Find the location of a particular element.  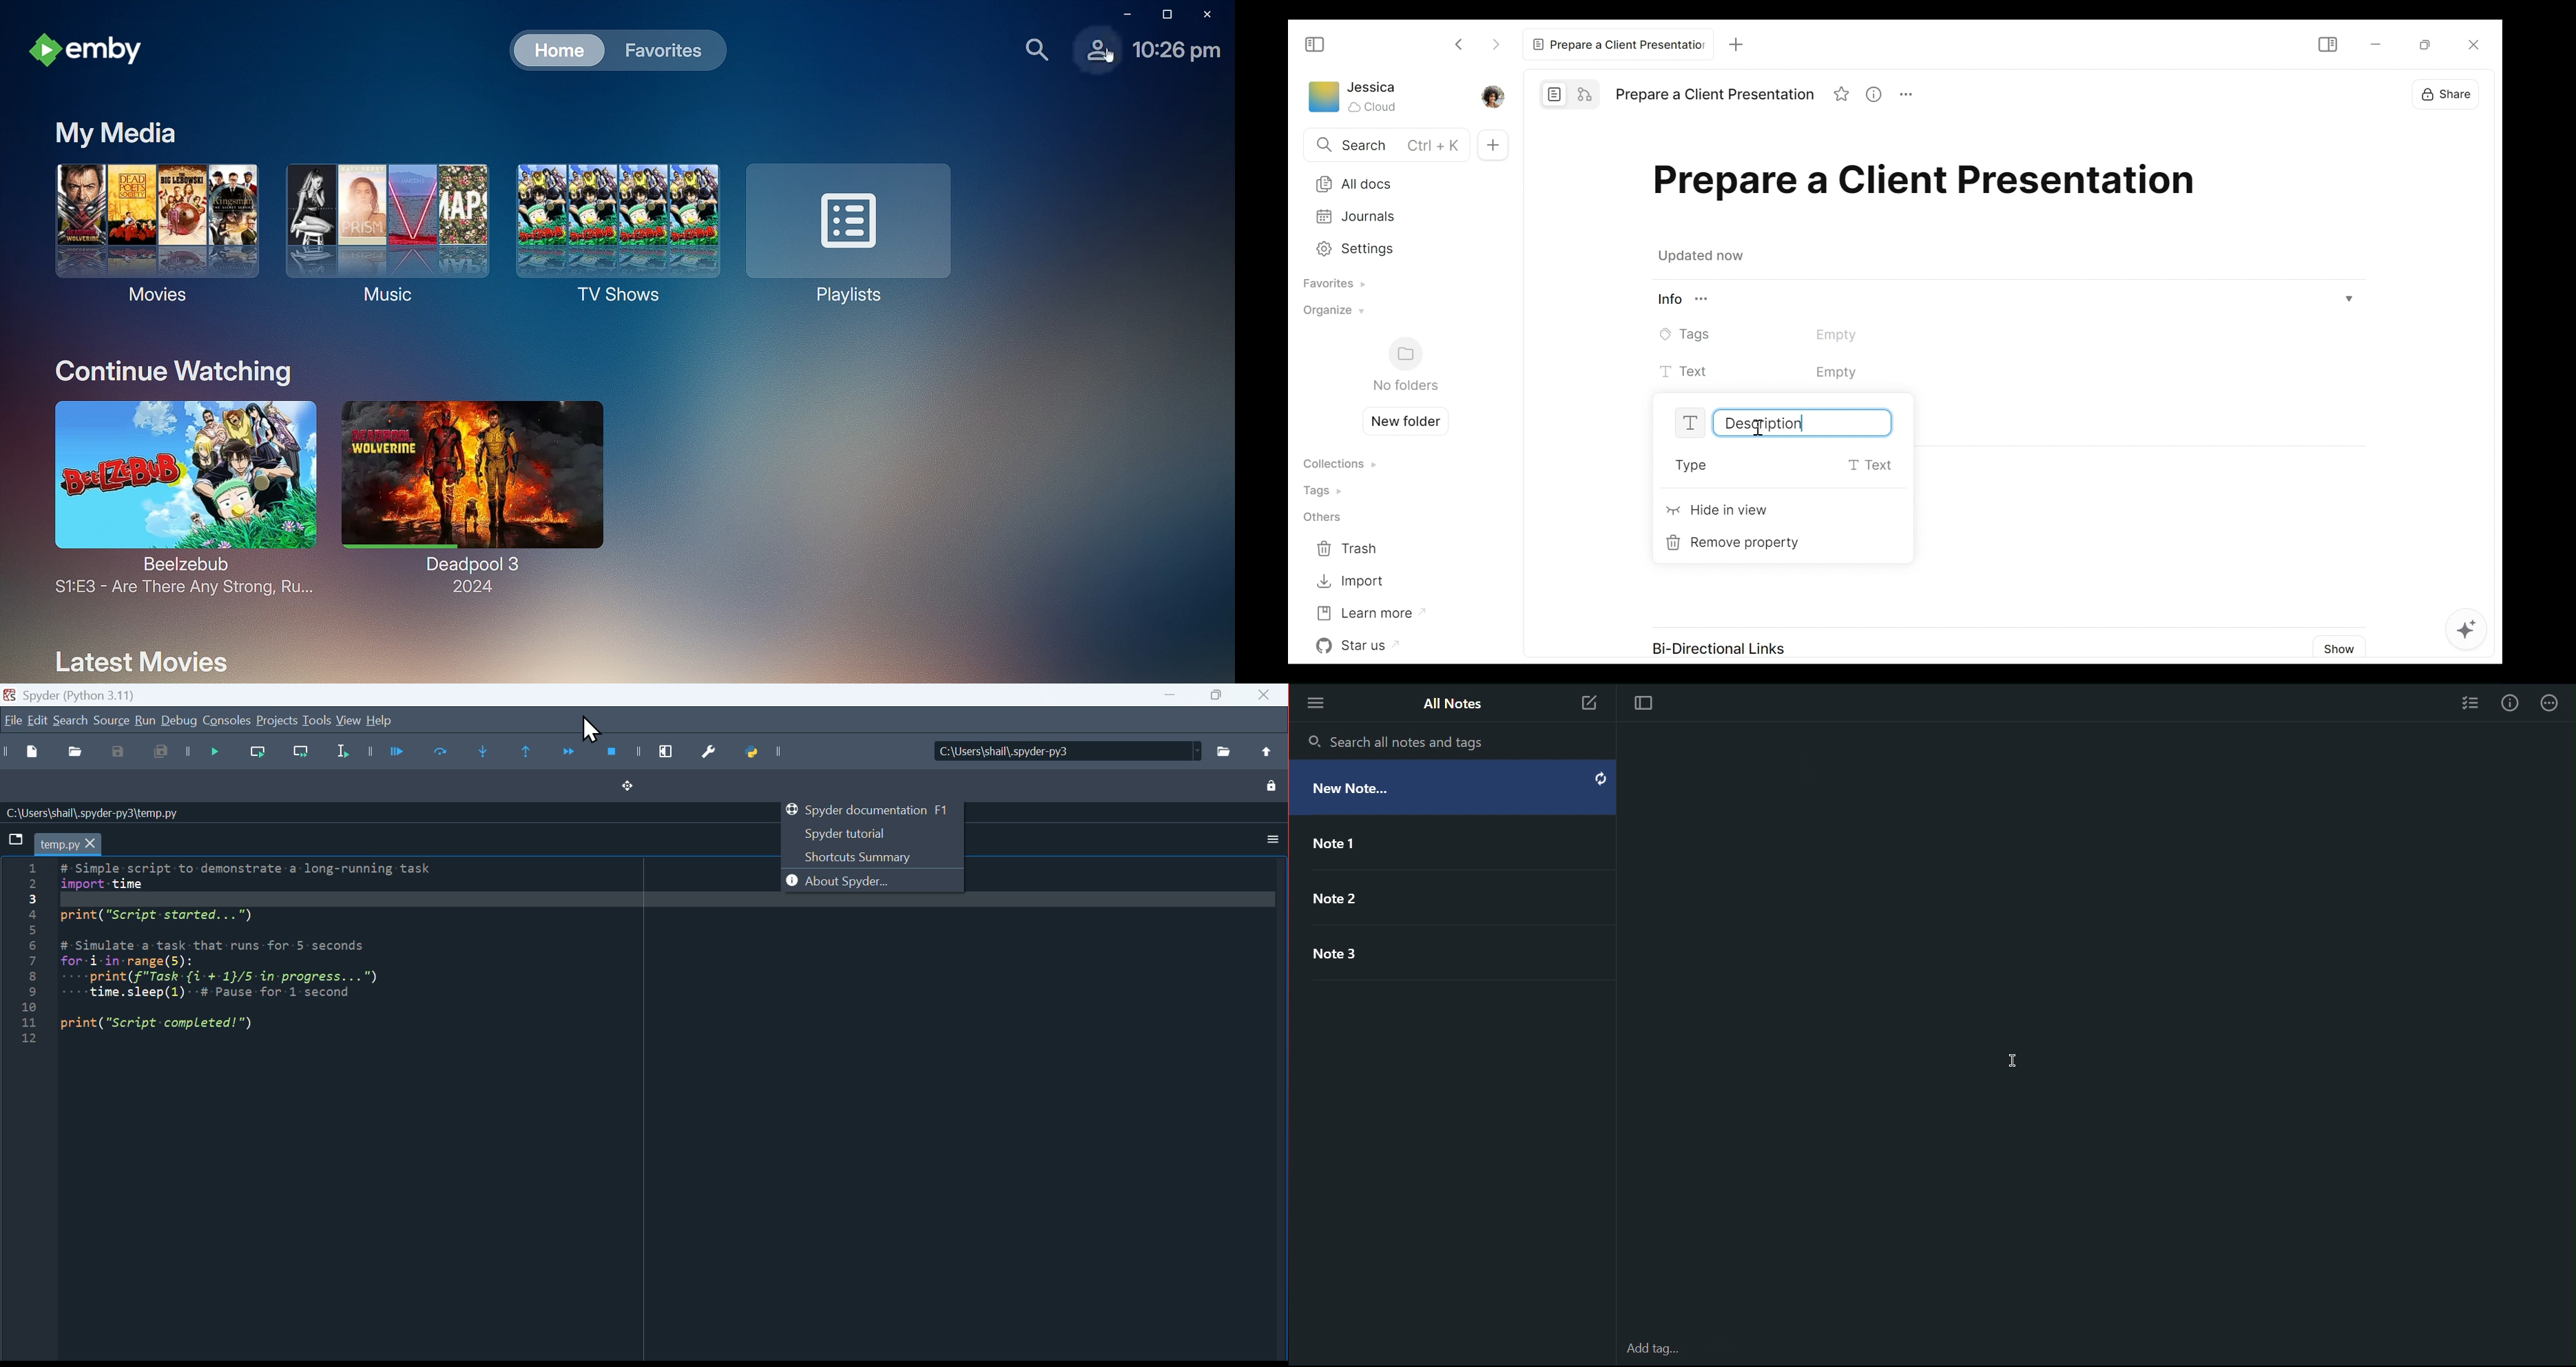

Spyder tutorial is located at coordinates (858, 835).